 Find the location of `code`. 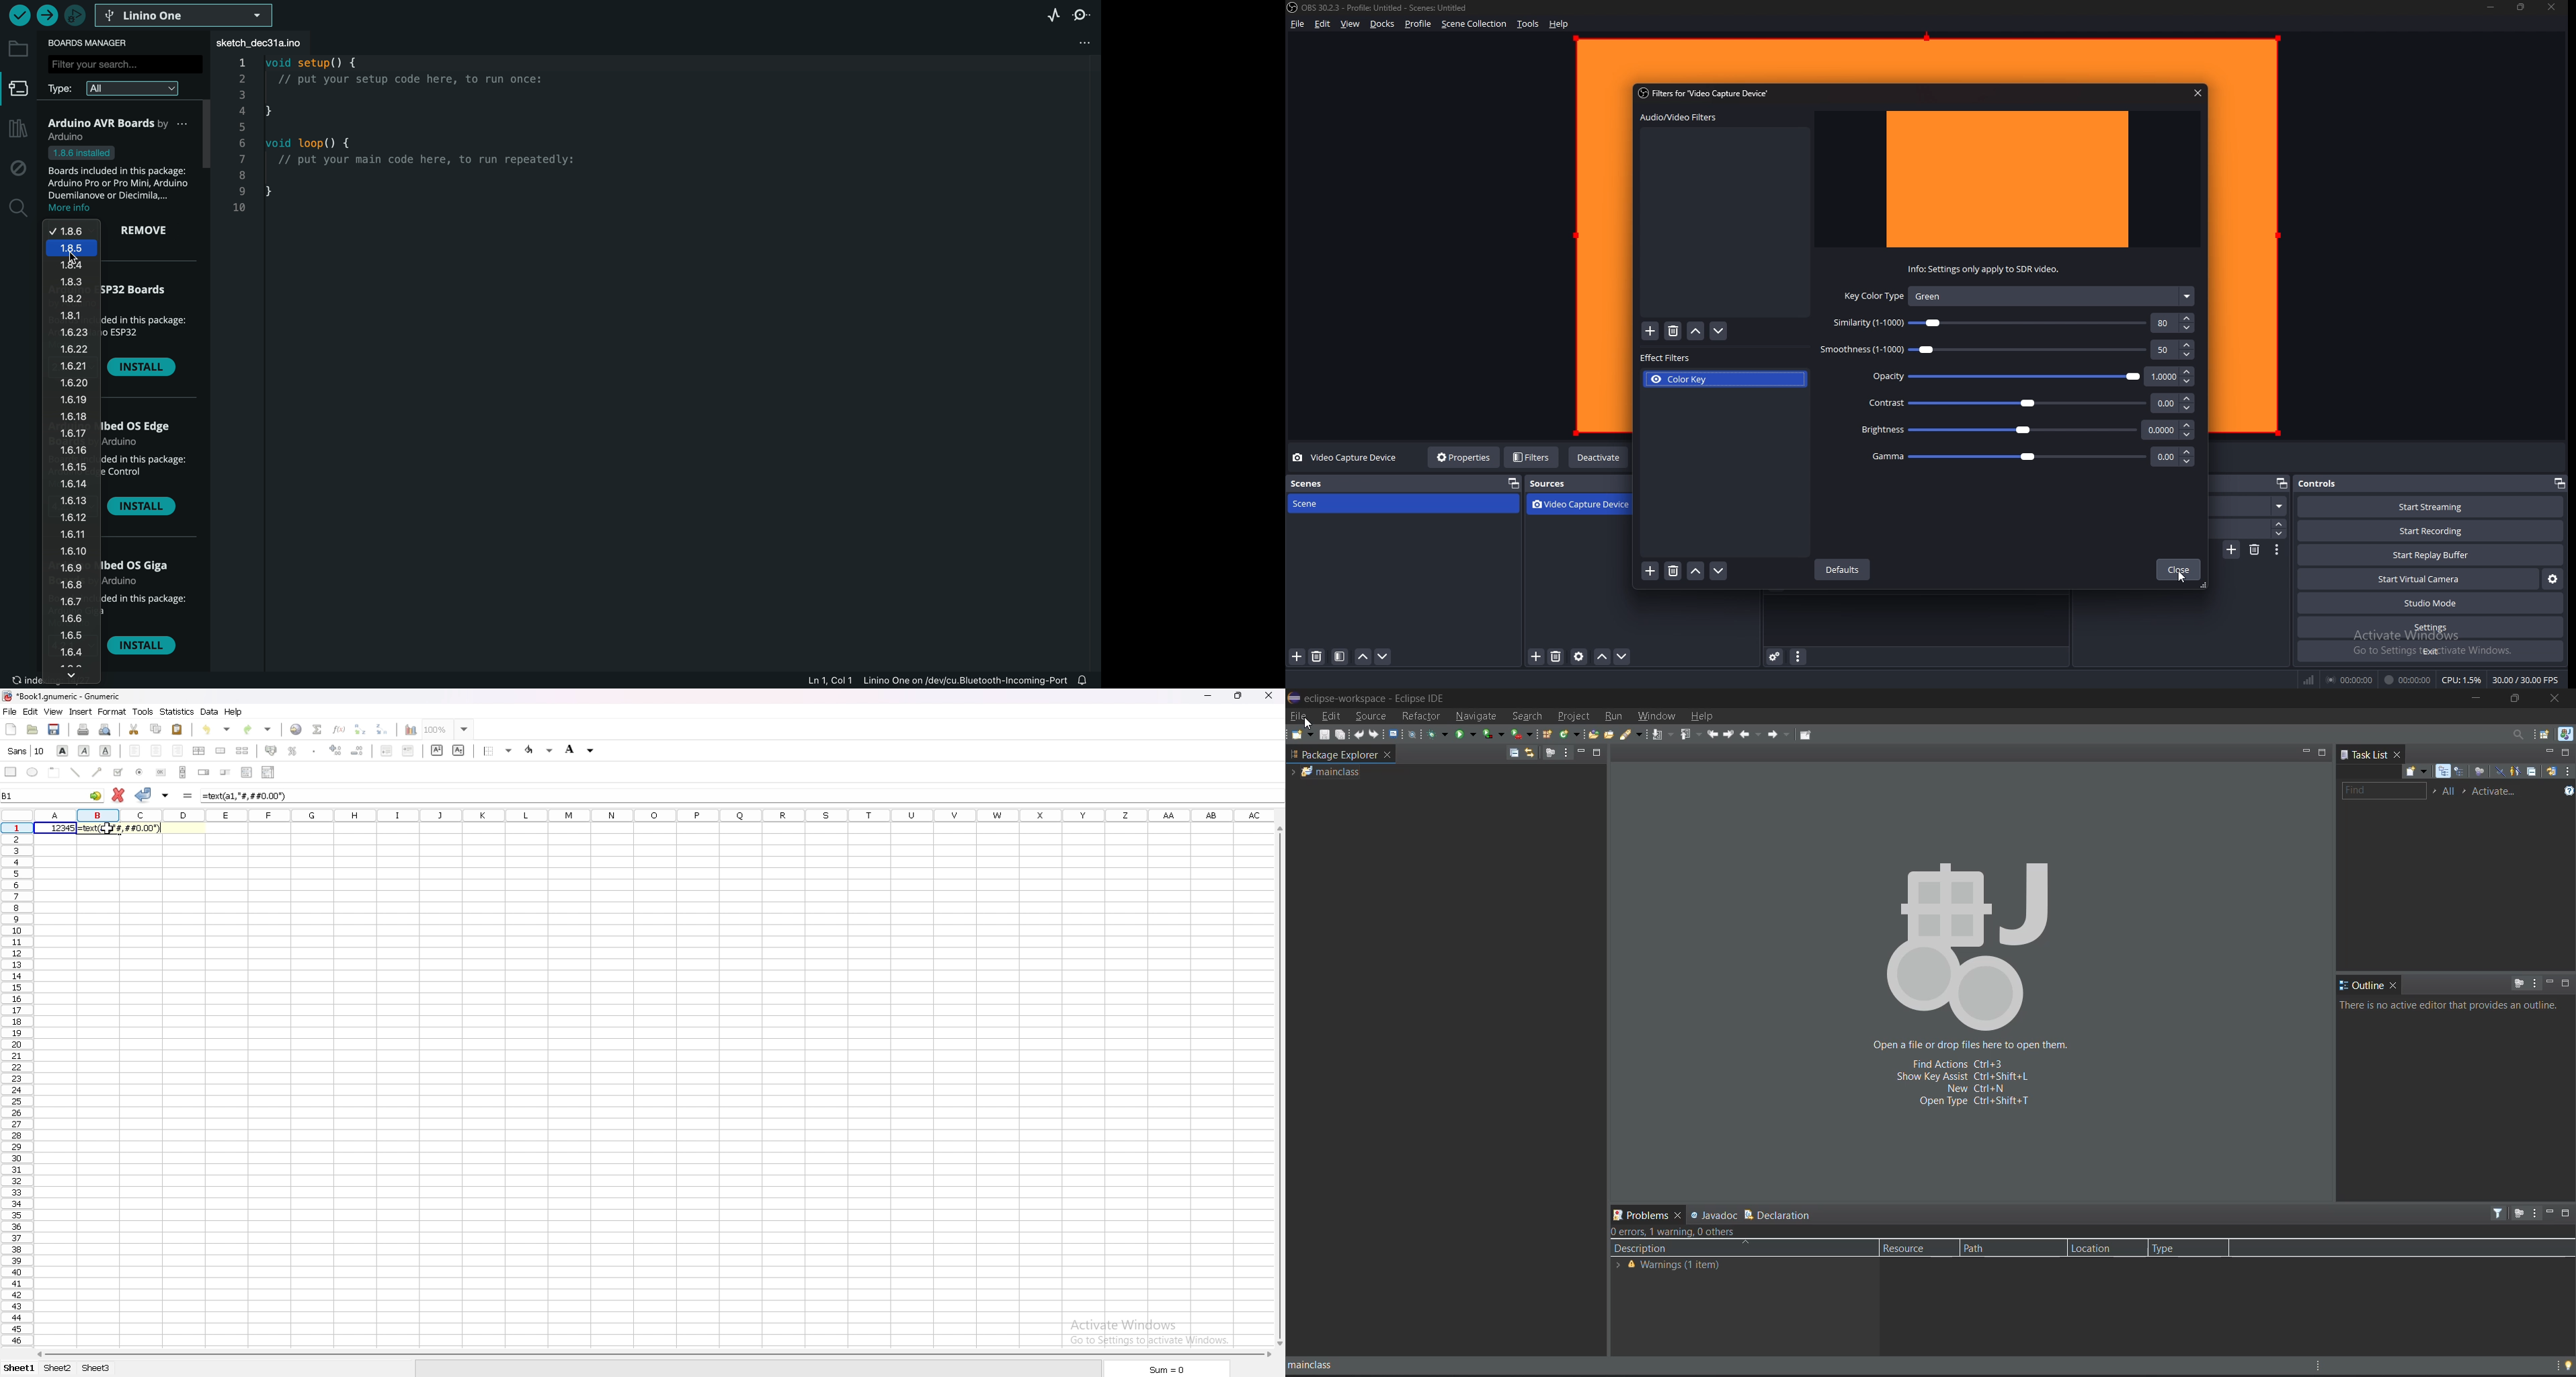

code is located at coordinates (446, 153).